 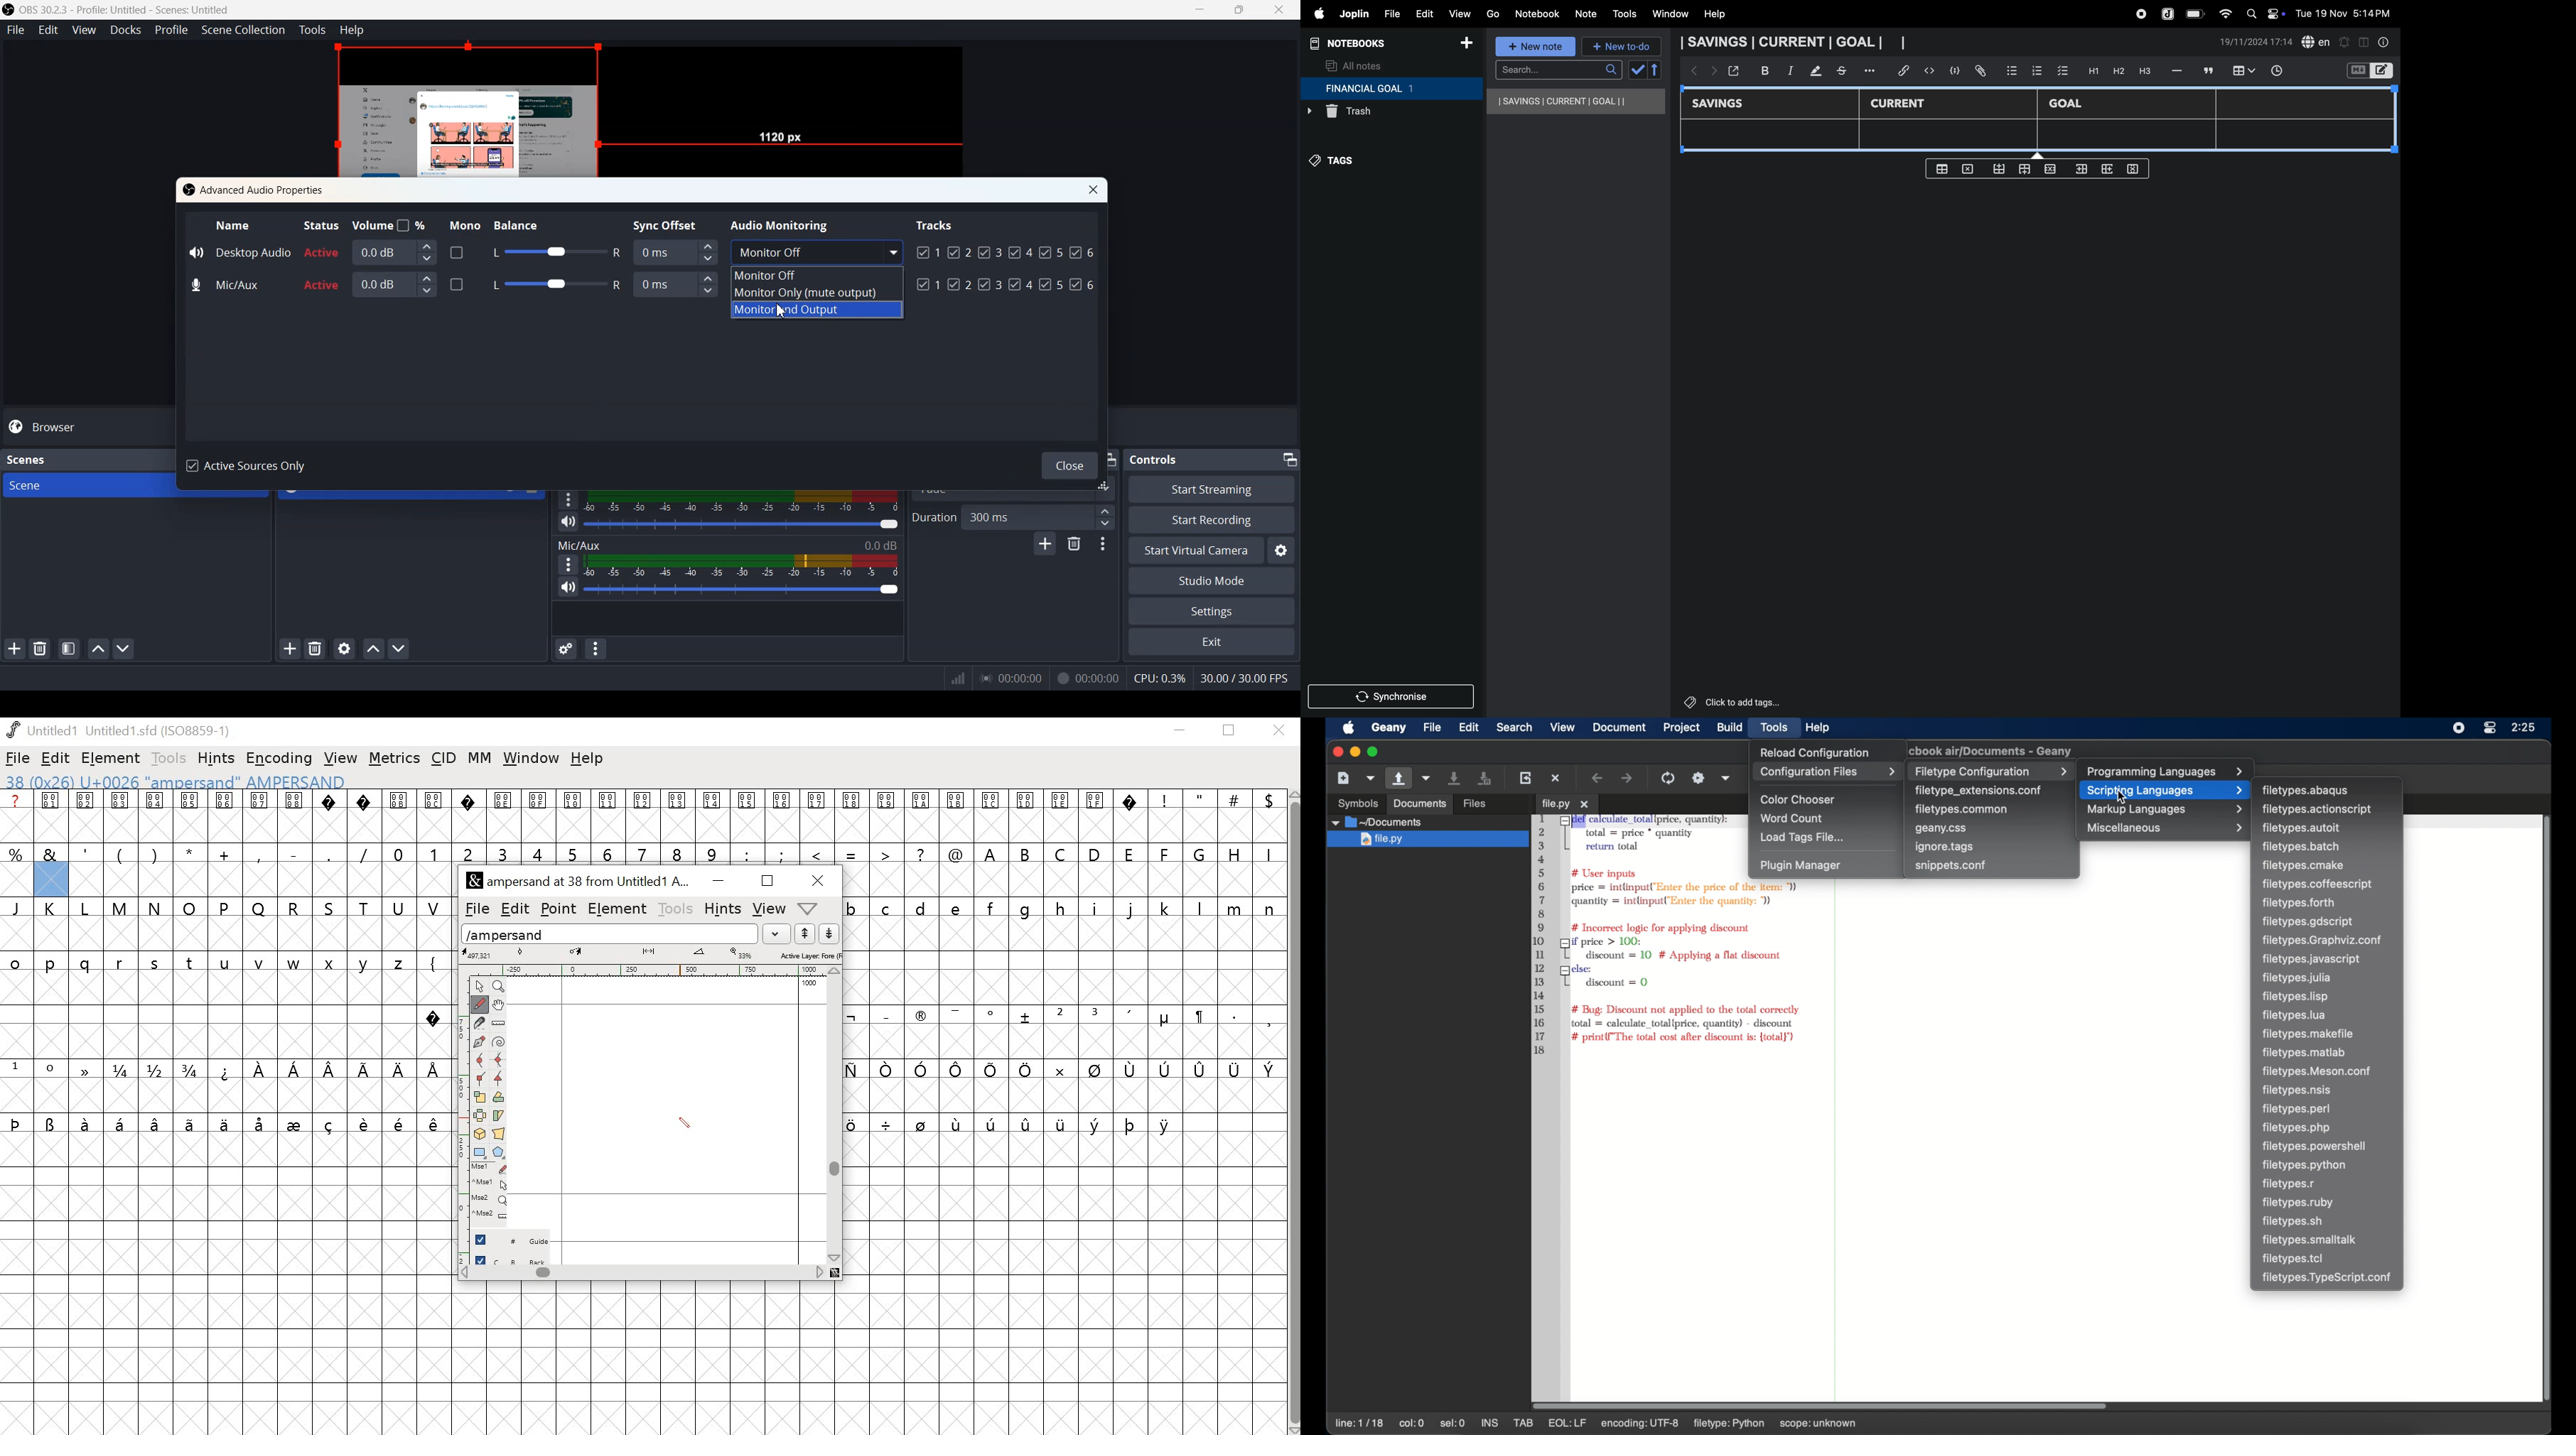 What do you see at coordinates (936, 224) in the screenshot?
I see `Tracks` at bounding box center [936, 224].